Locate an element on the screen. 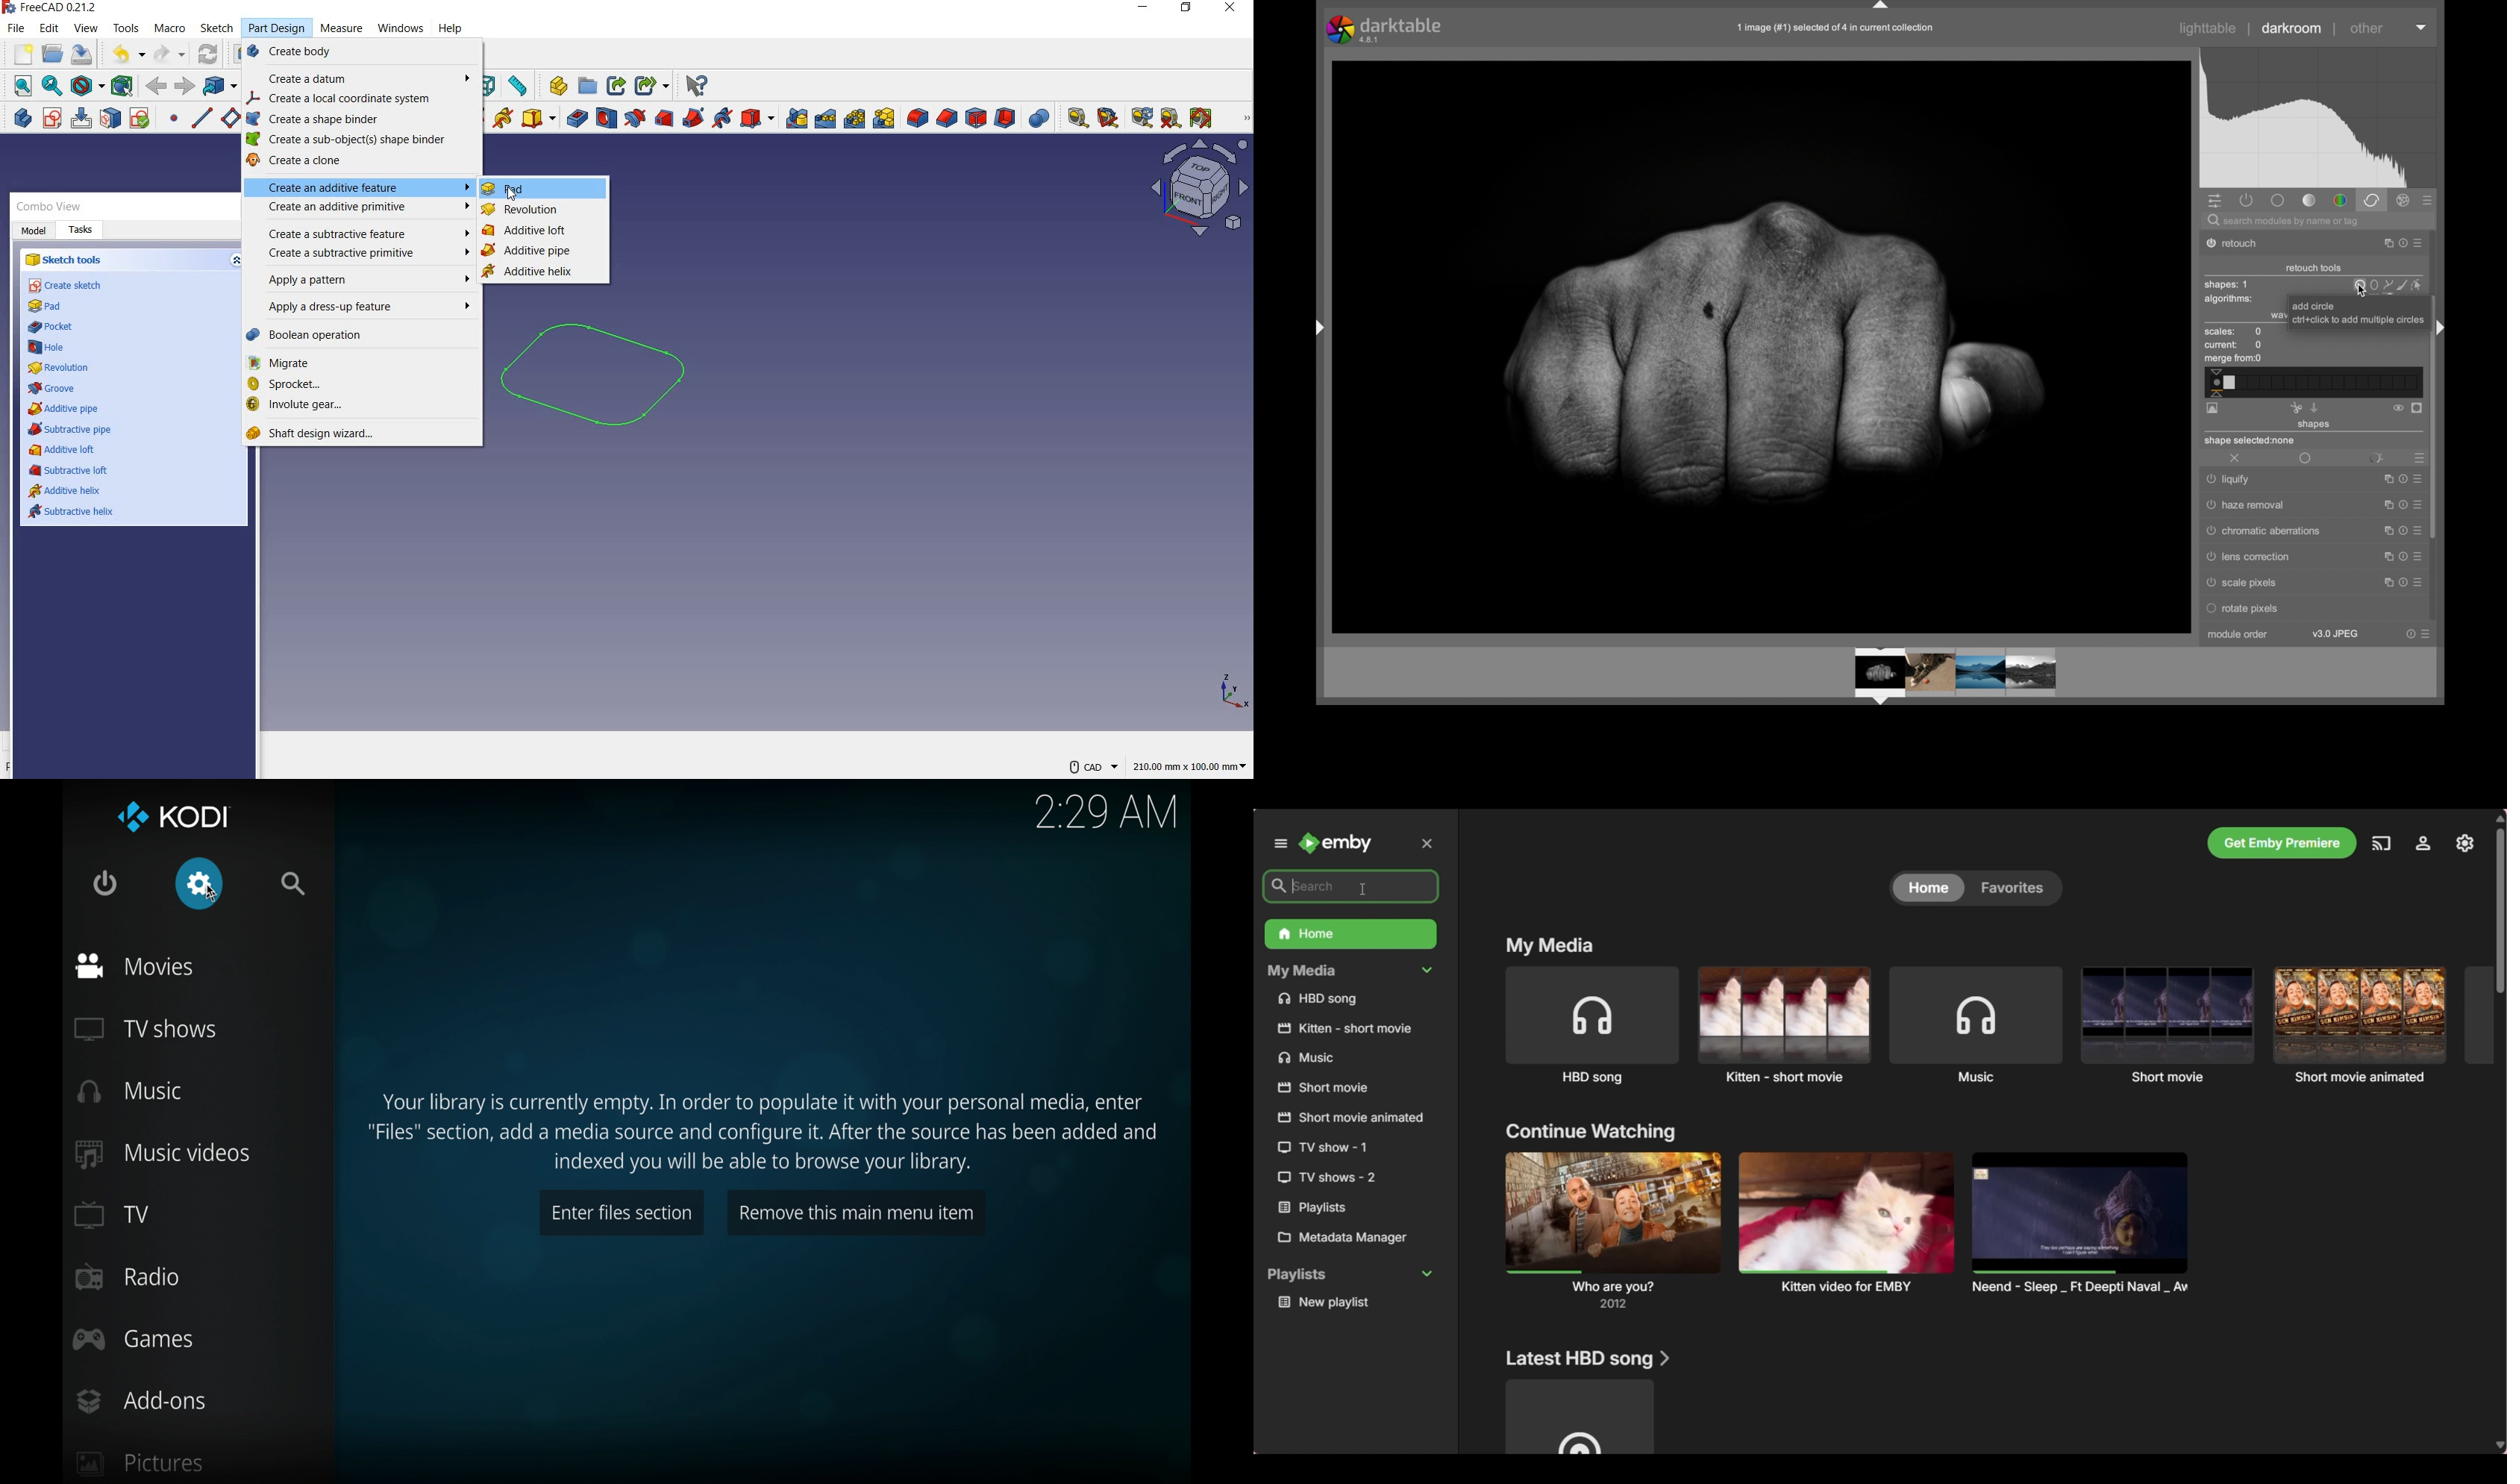  create a datum plane is located at coordinates (231, 118).